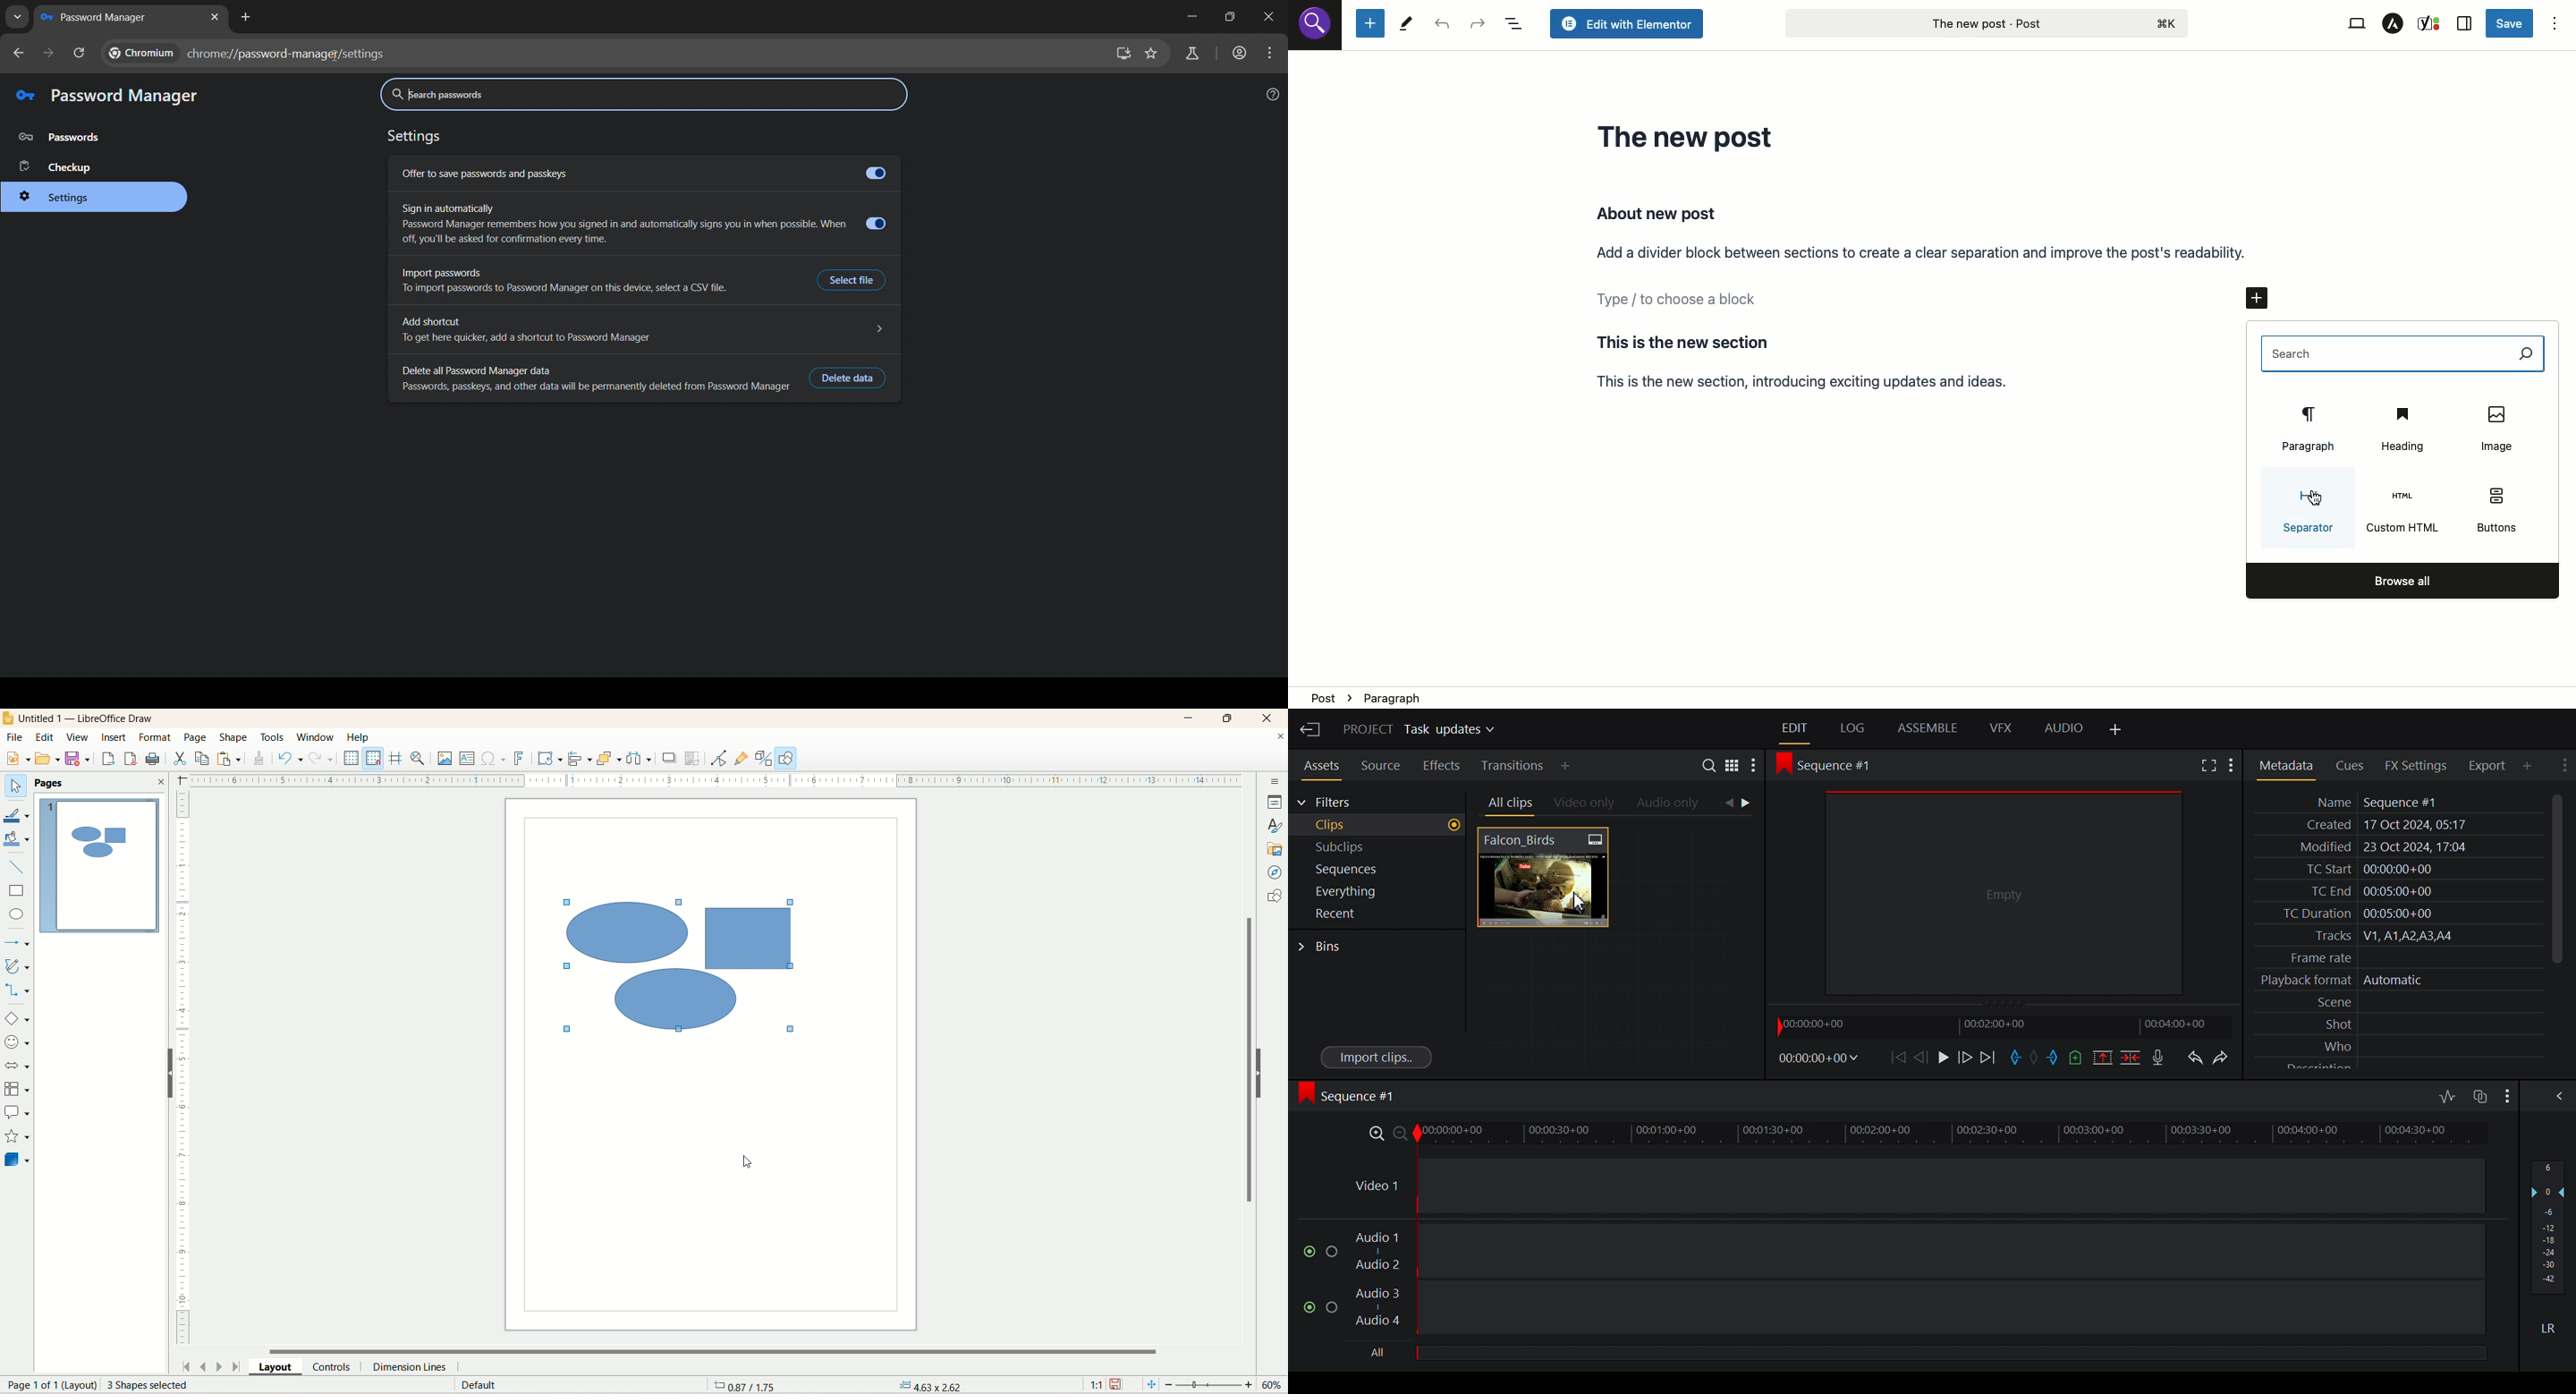 The width and height of the screenshot is (2576, 1400). Describe the element at coordinates (17, 815) in the screenshot. I see `line color` at that location.